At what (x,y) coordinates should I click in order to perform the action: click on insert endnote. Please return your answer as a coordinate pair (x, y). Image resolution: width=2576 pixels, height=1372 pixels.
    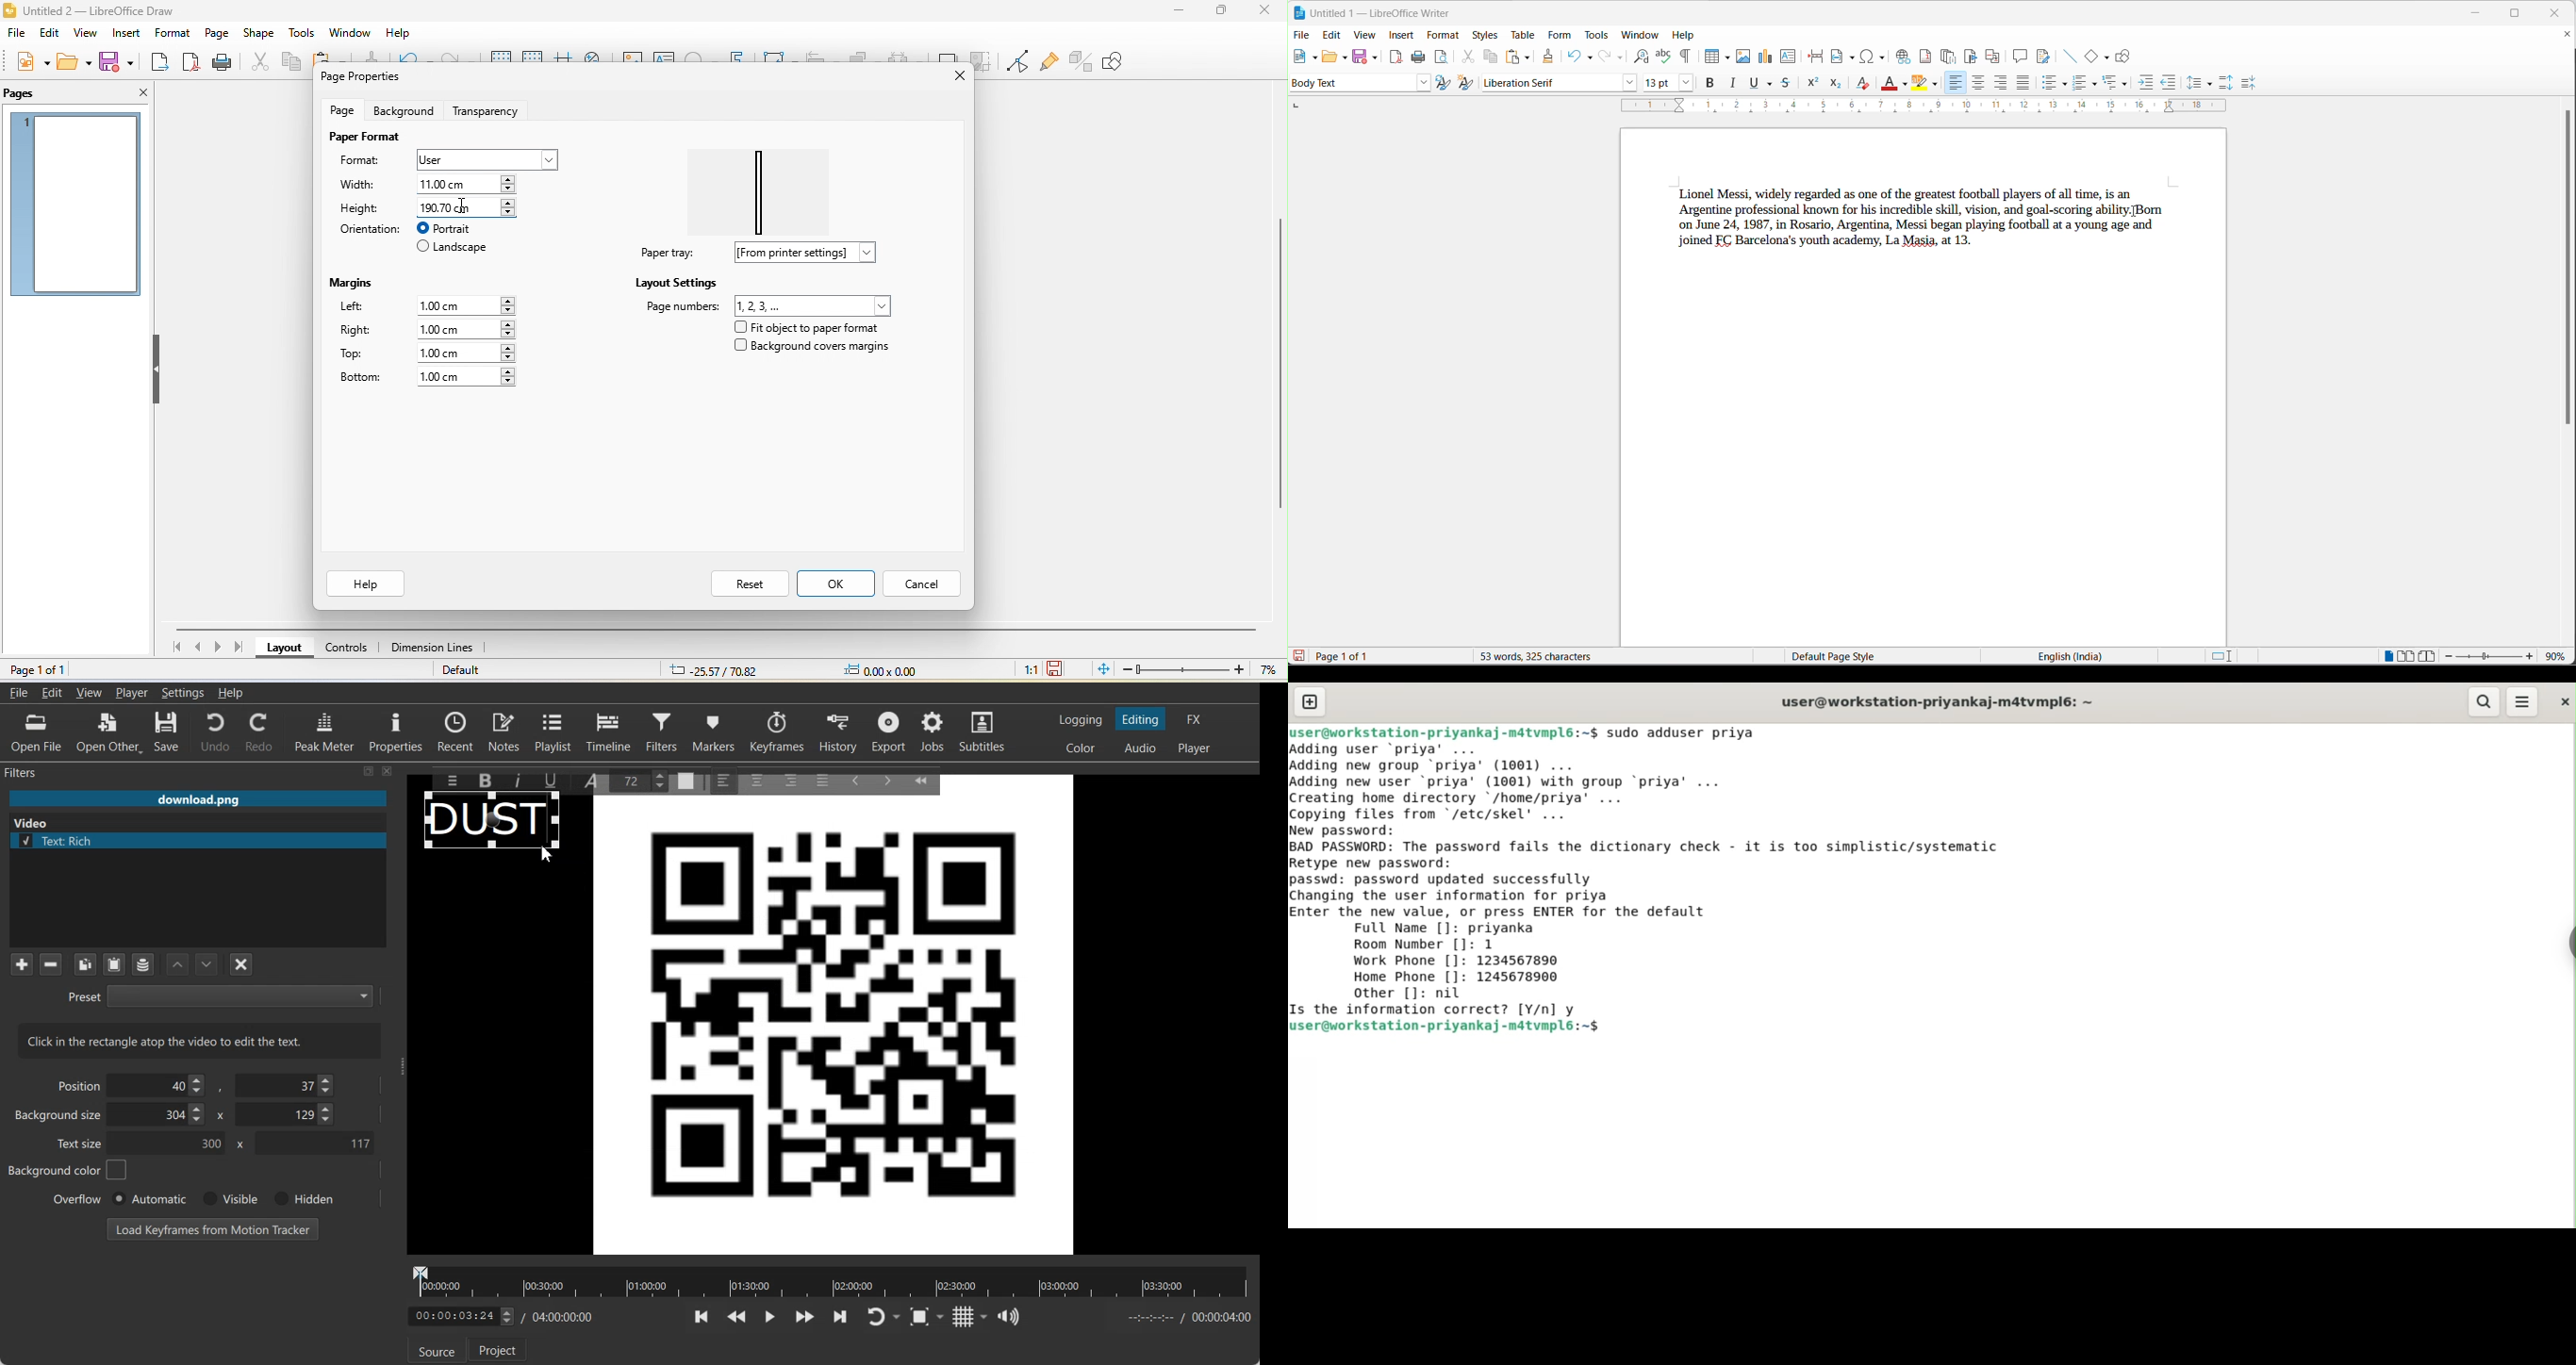
    Looking at the image, I should click on (1950, 58).